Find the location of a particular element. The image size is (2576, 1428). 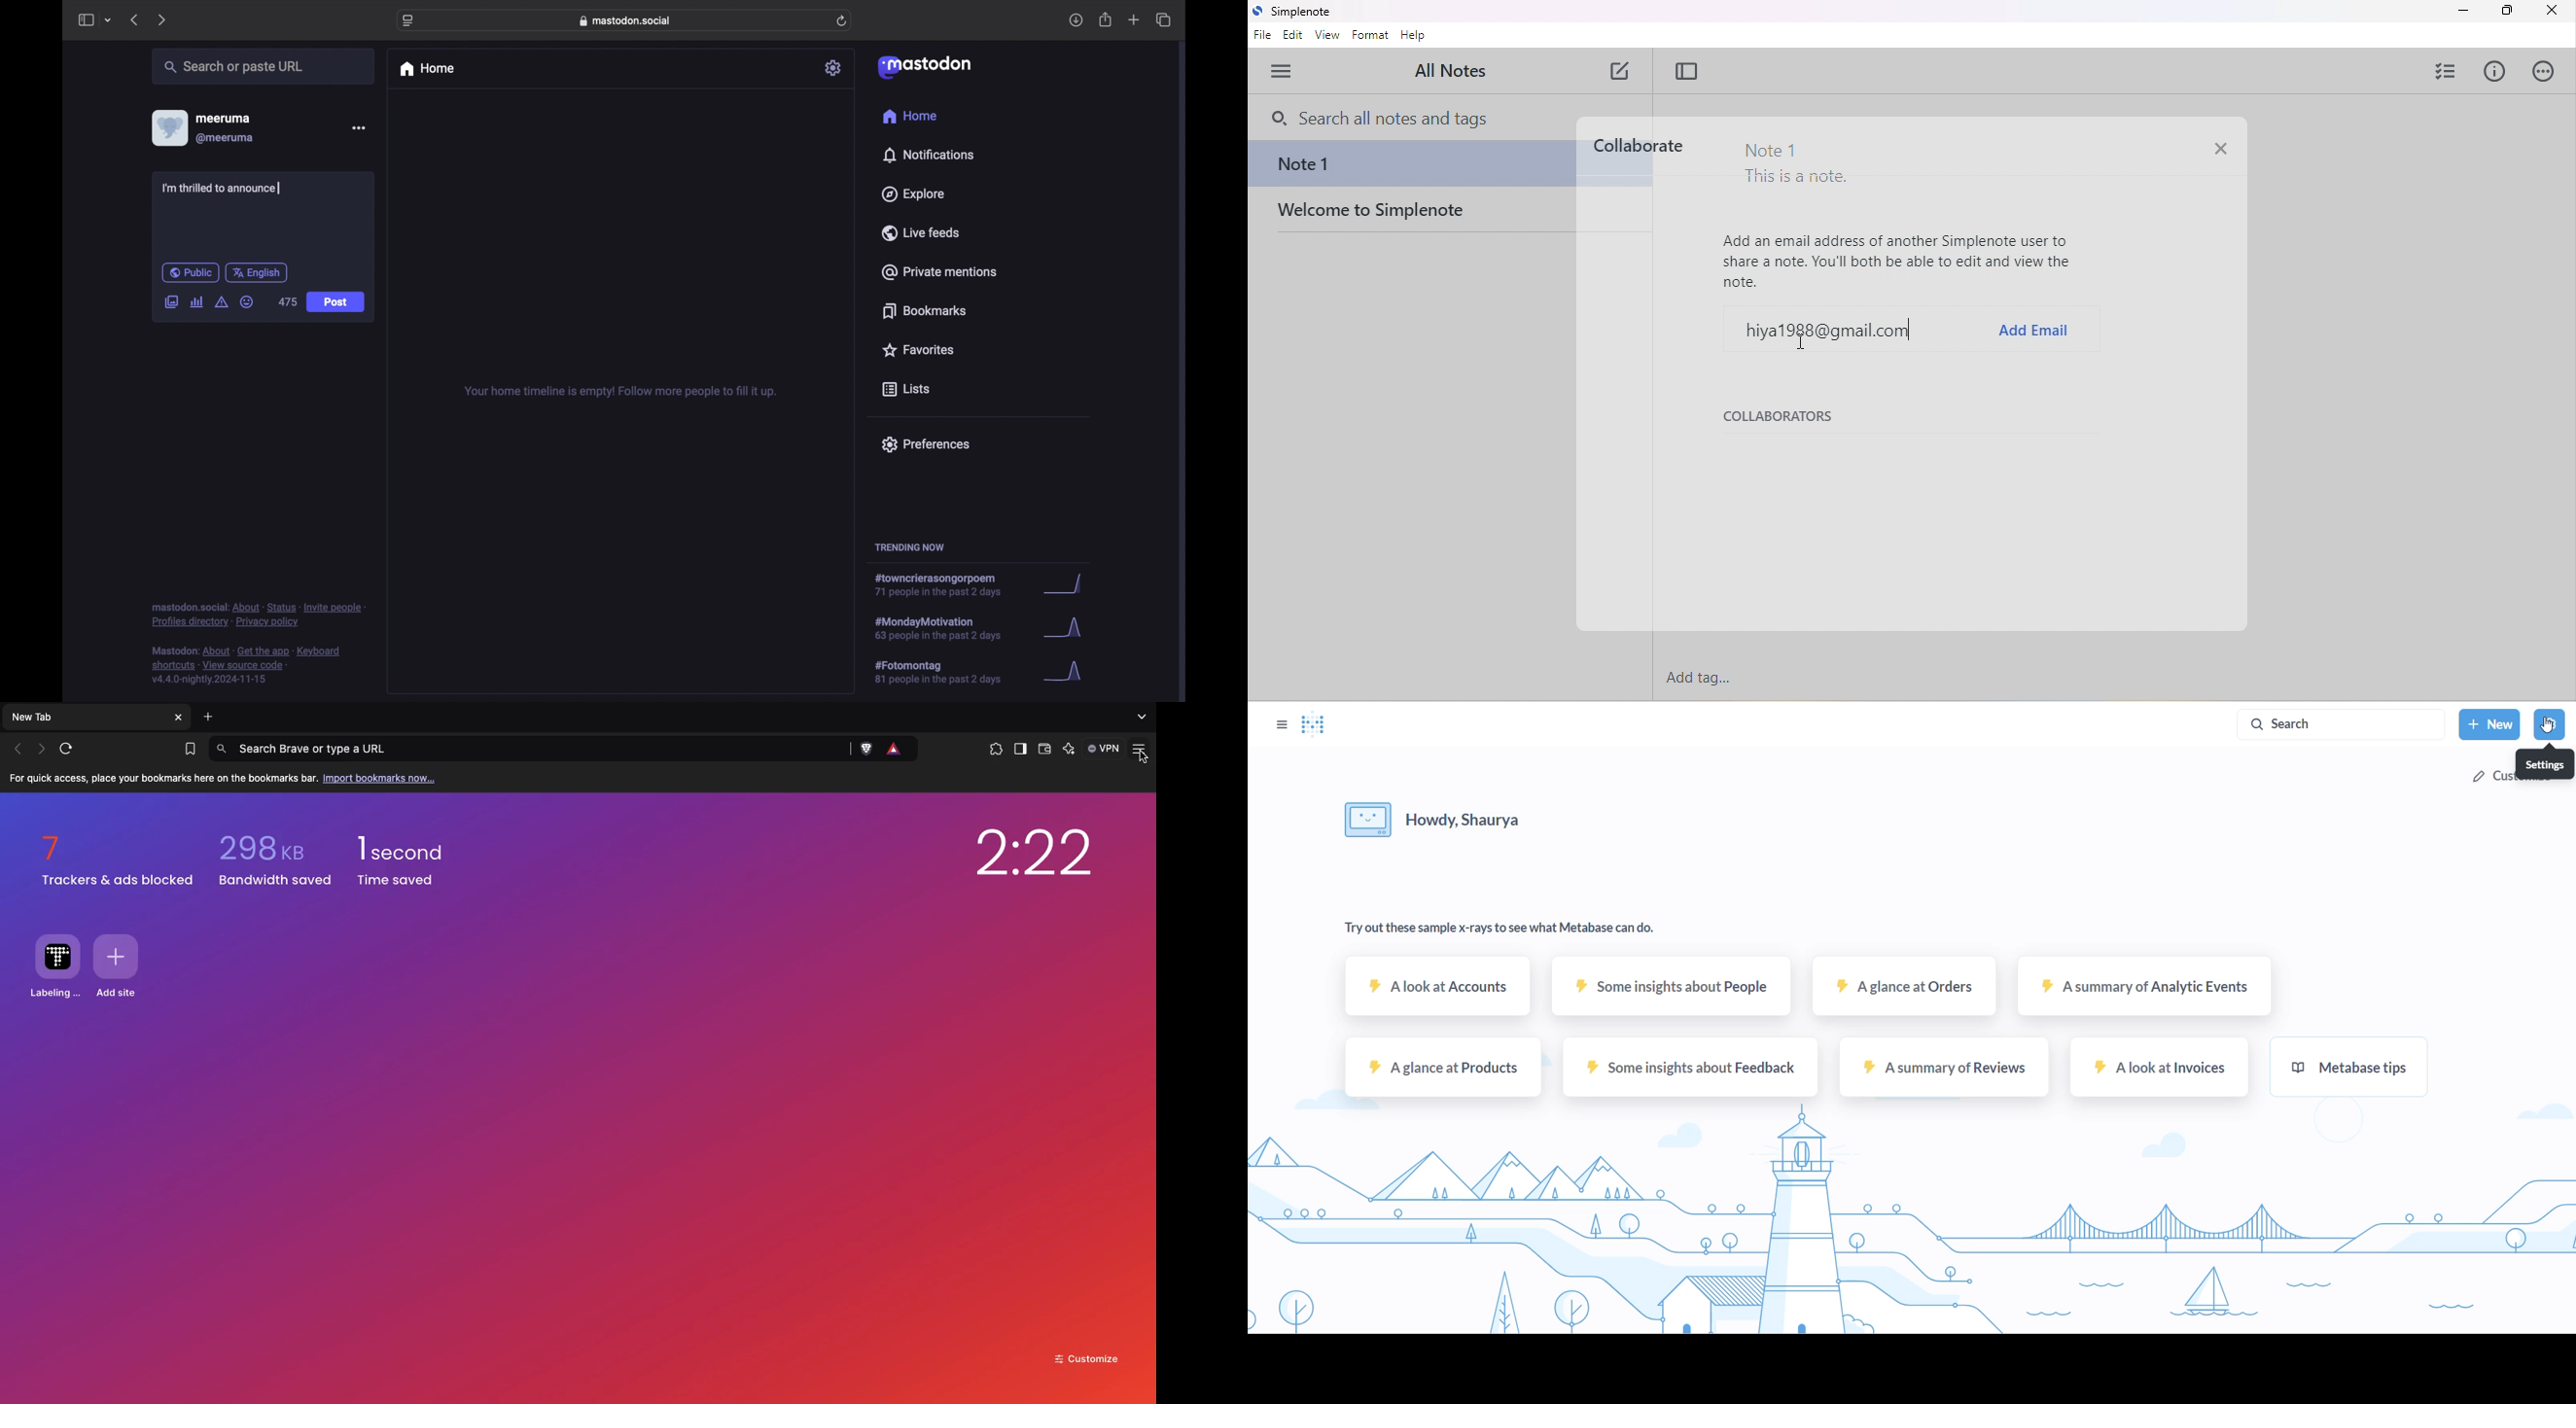

post is located at coordinates (335, 302).